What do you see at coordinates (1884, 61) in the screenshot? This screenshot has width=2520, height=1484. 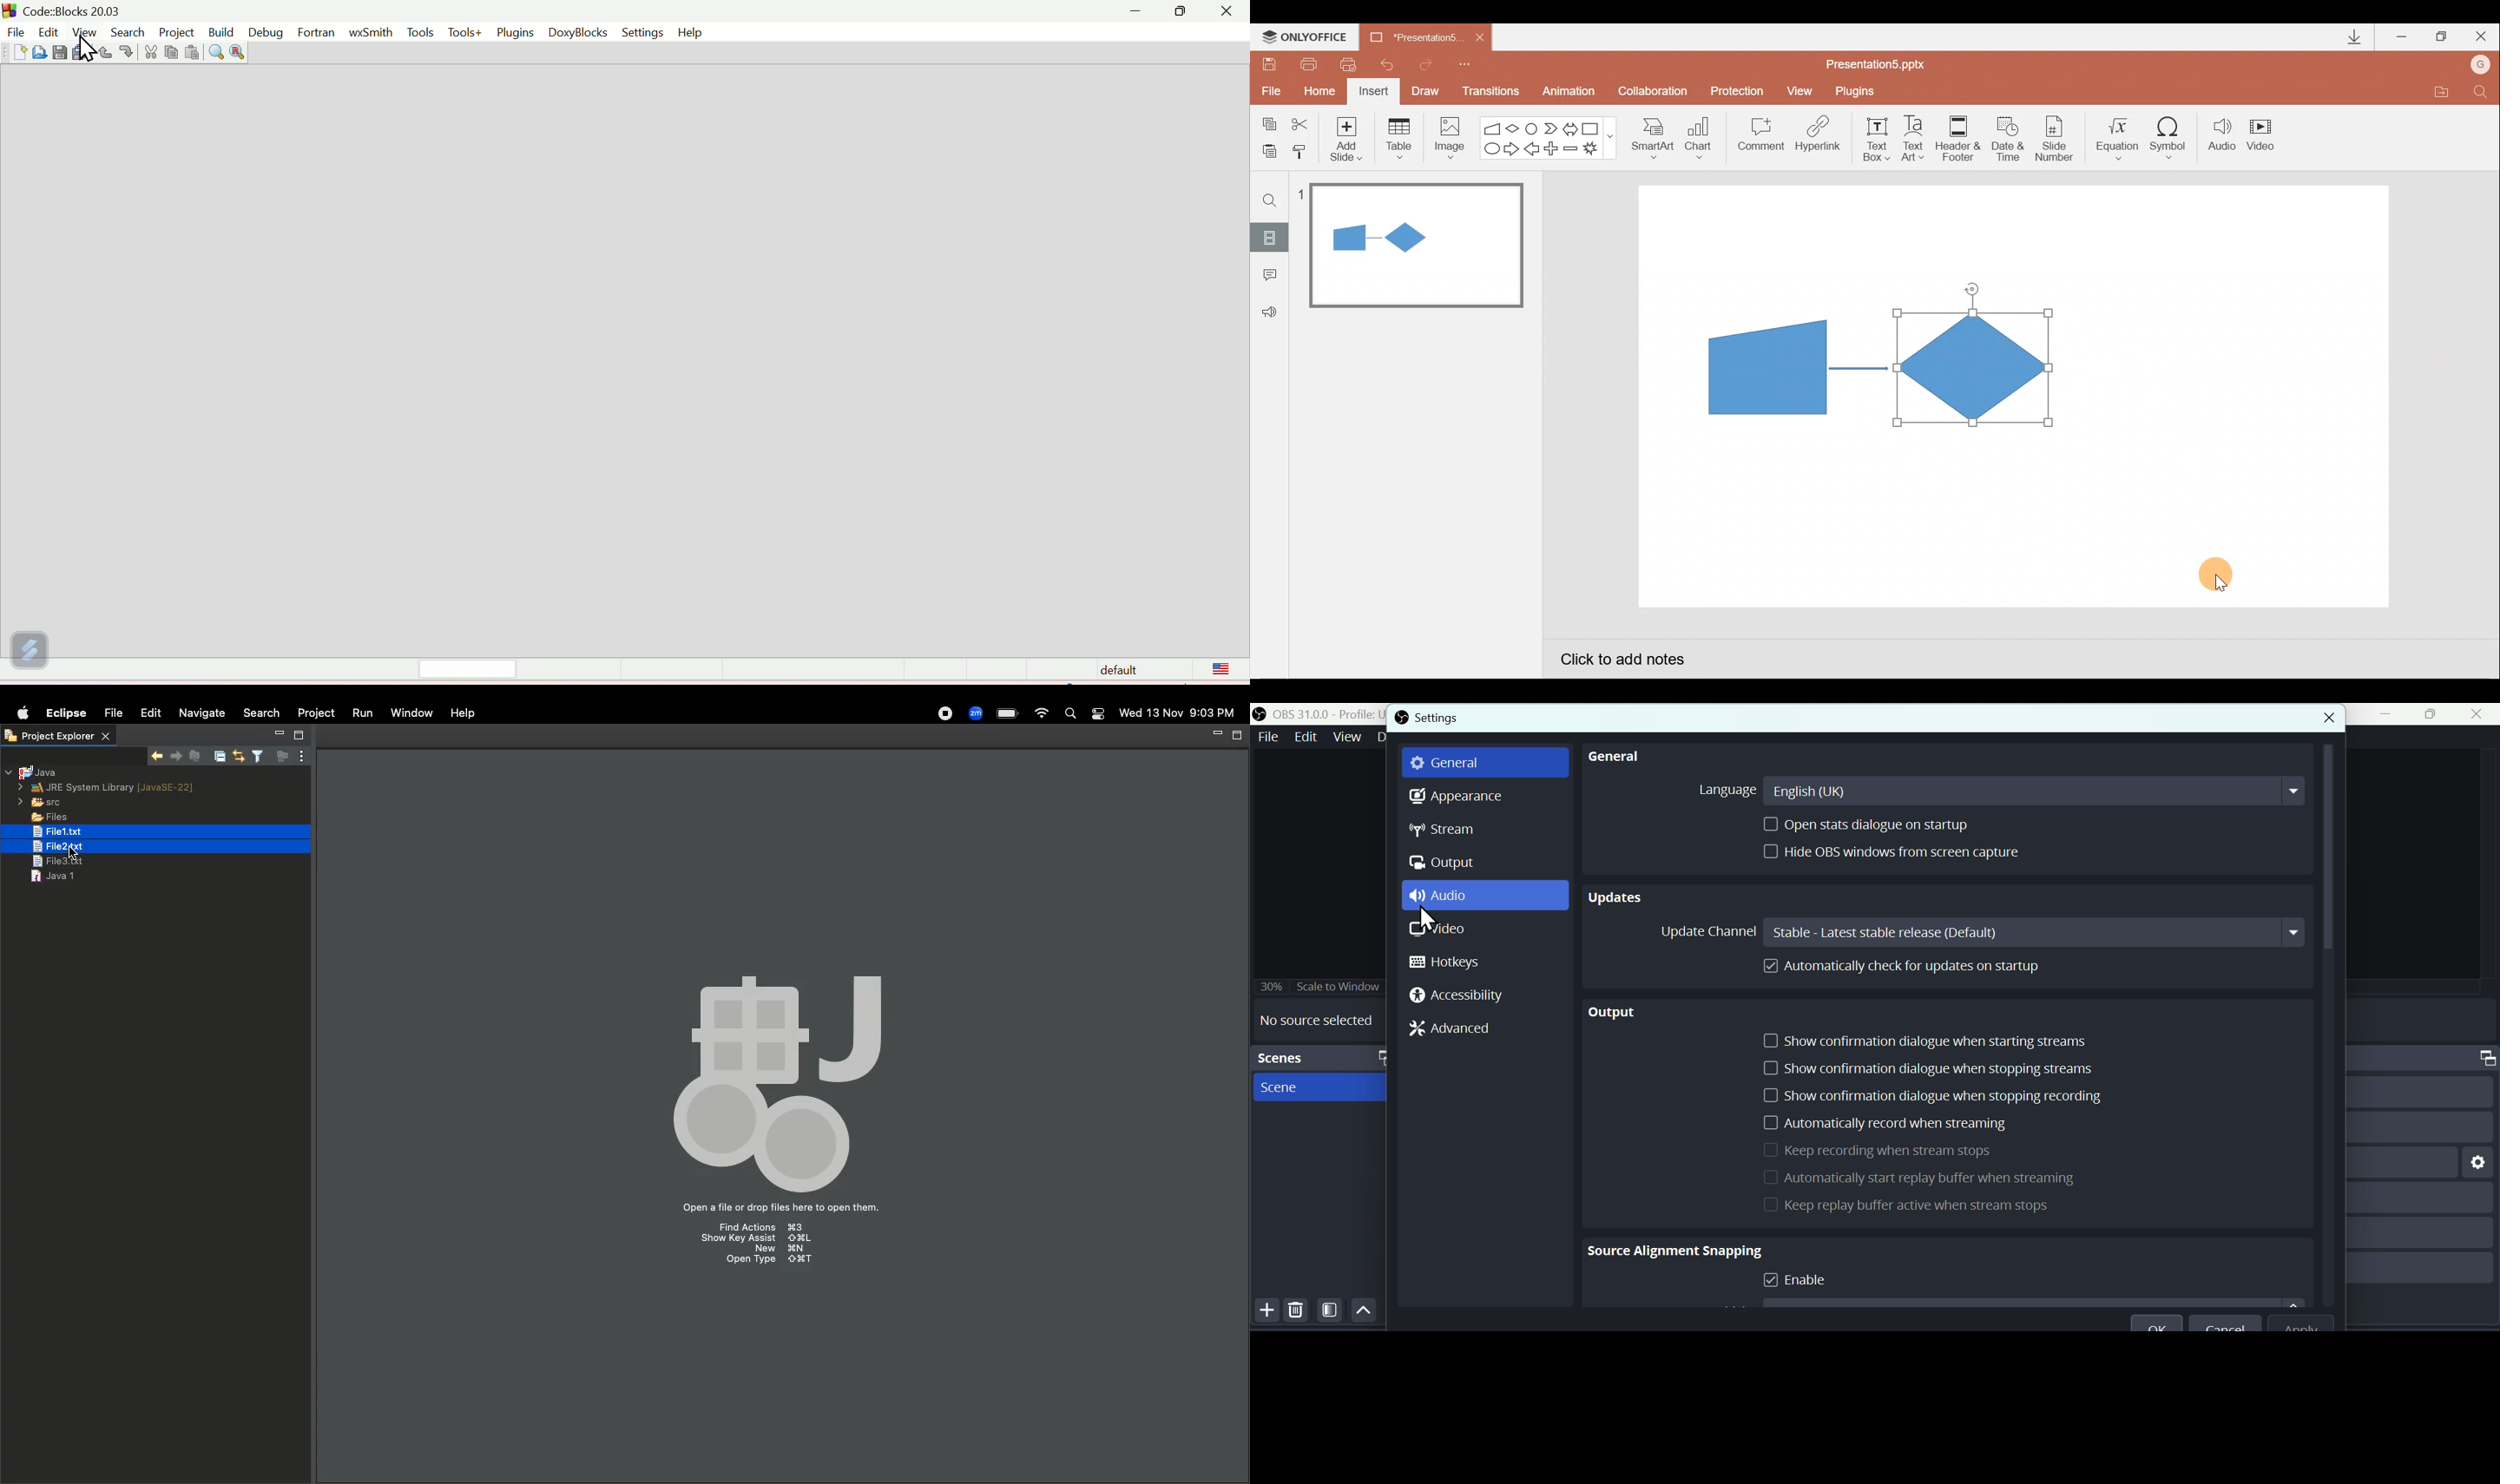 I see `Presentation5.pptx` at bounding box center [1884, 61].